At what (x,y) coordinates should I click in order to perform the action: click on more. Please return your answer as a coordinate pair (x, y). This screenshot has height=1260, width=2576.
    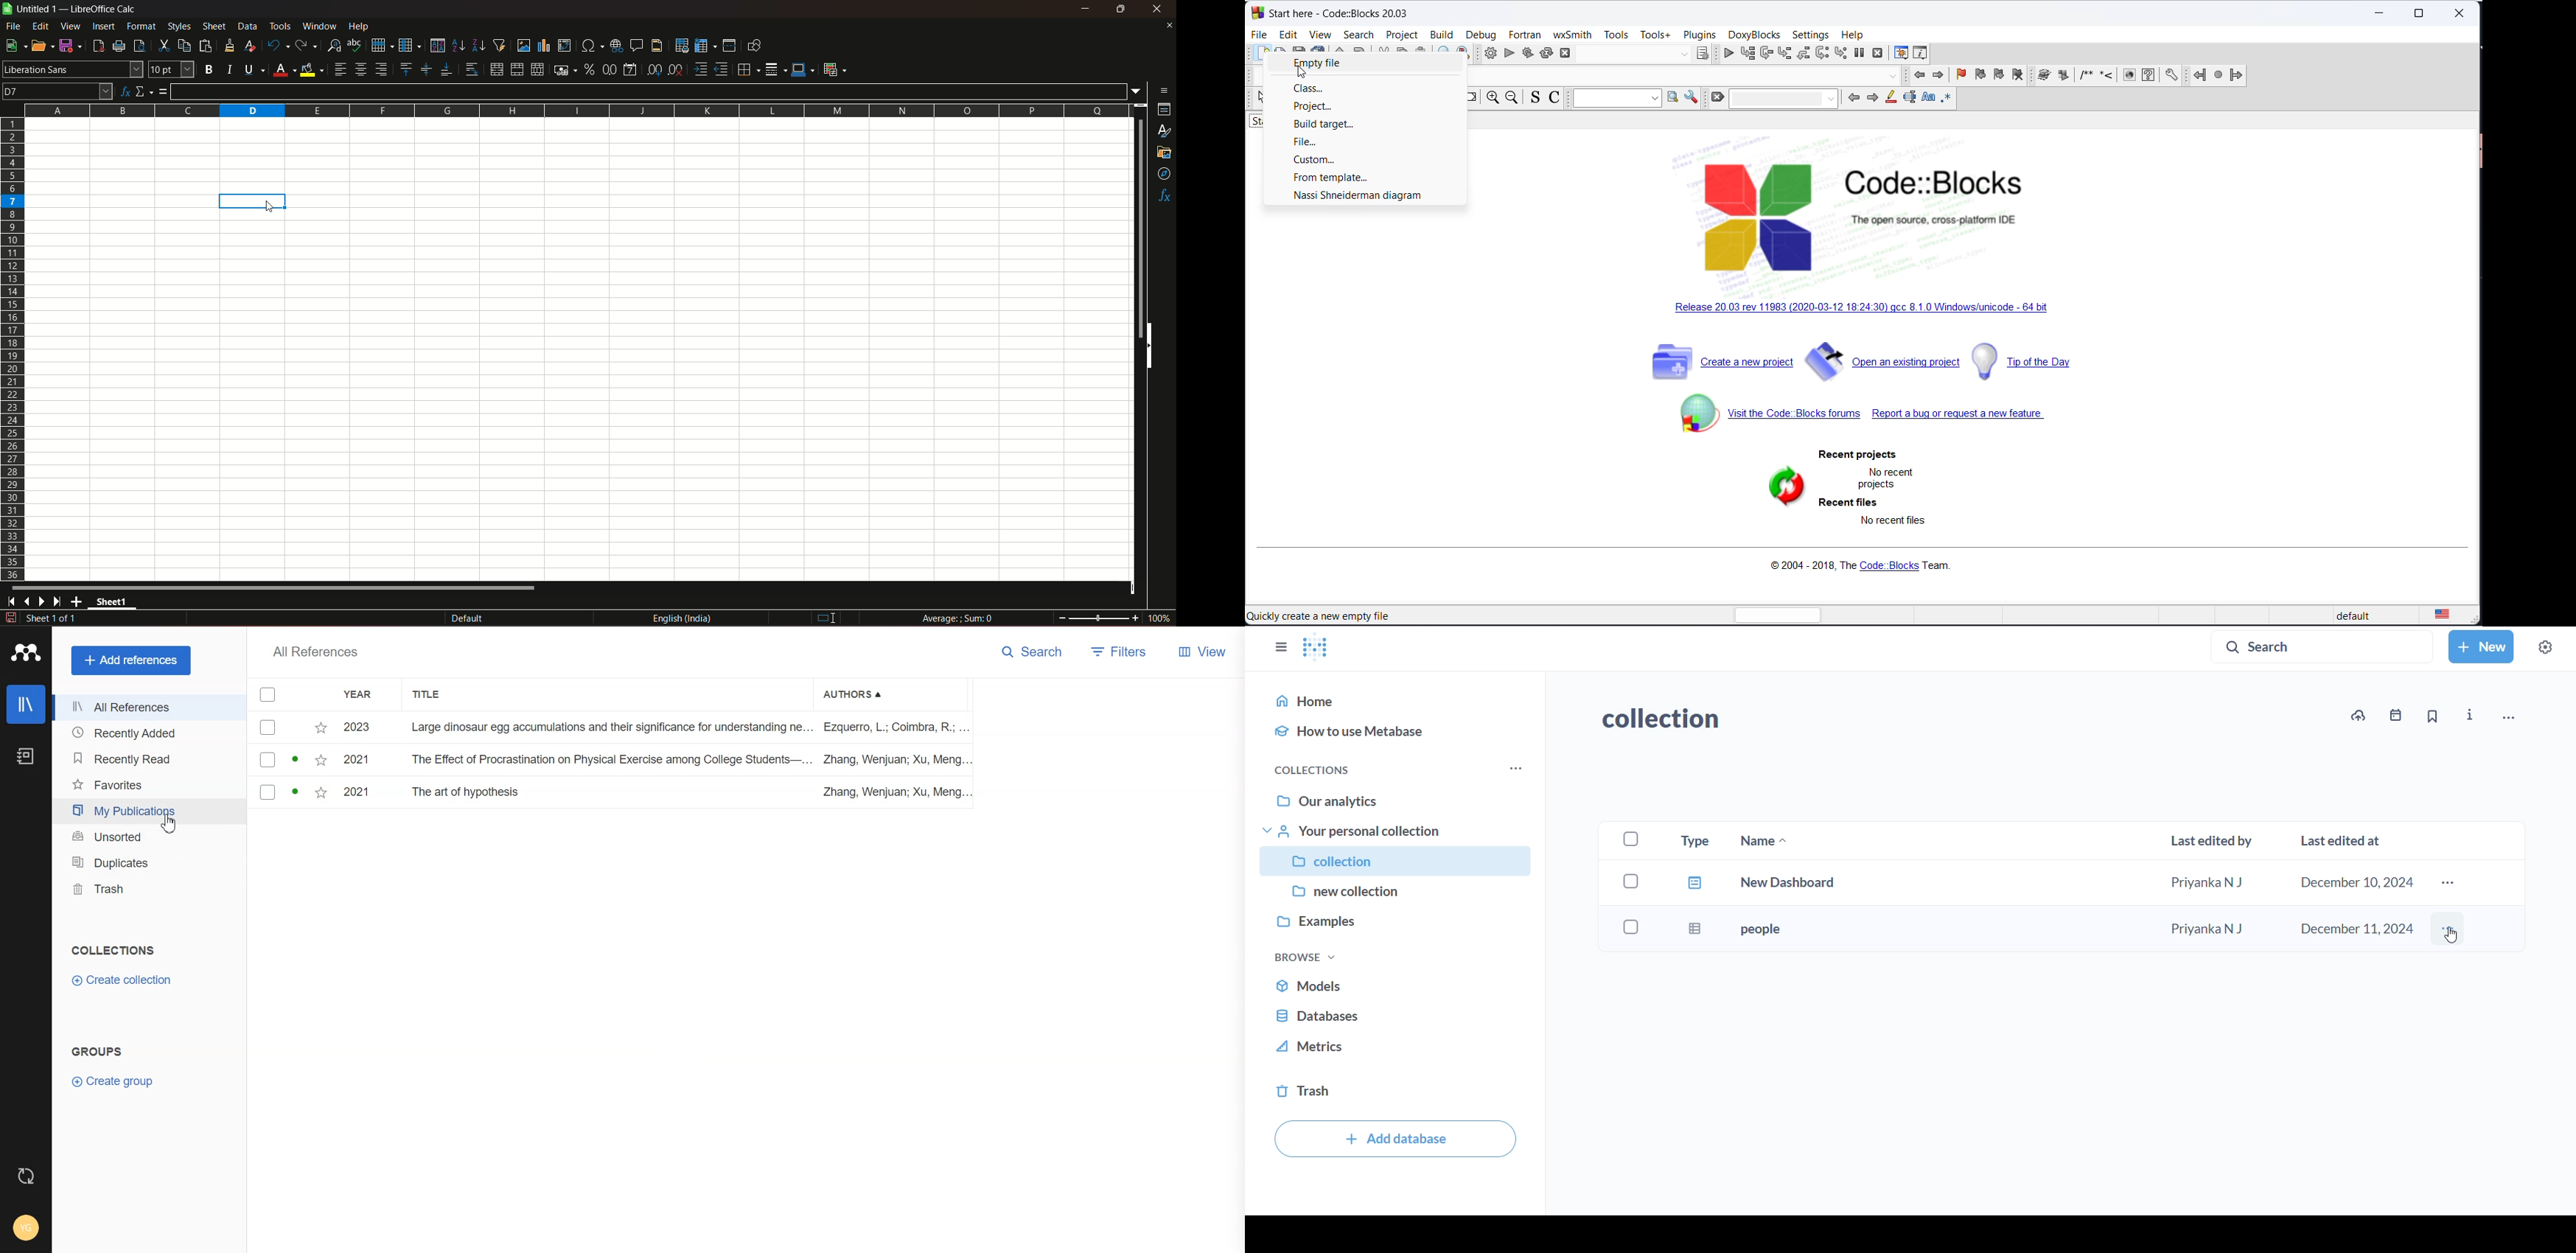
    Looking at the image, I should click on (2448, 929).